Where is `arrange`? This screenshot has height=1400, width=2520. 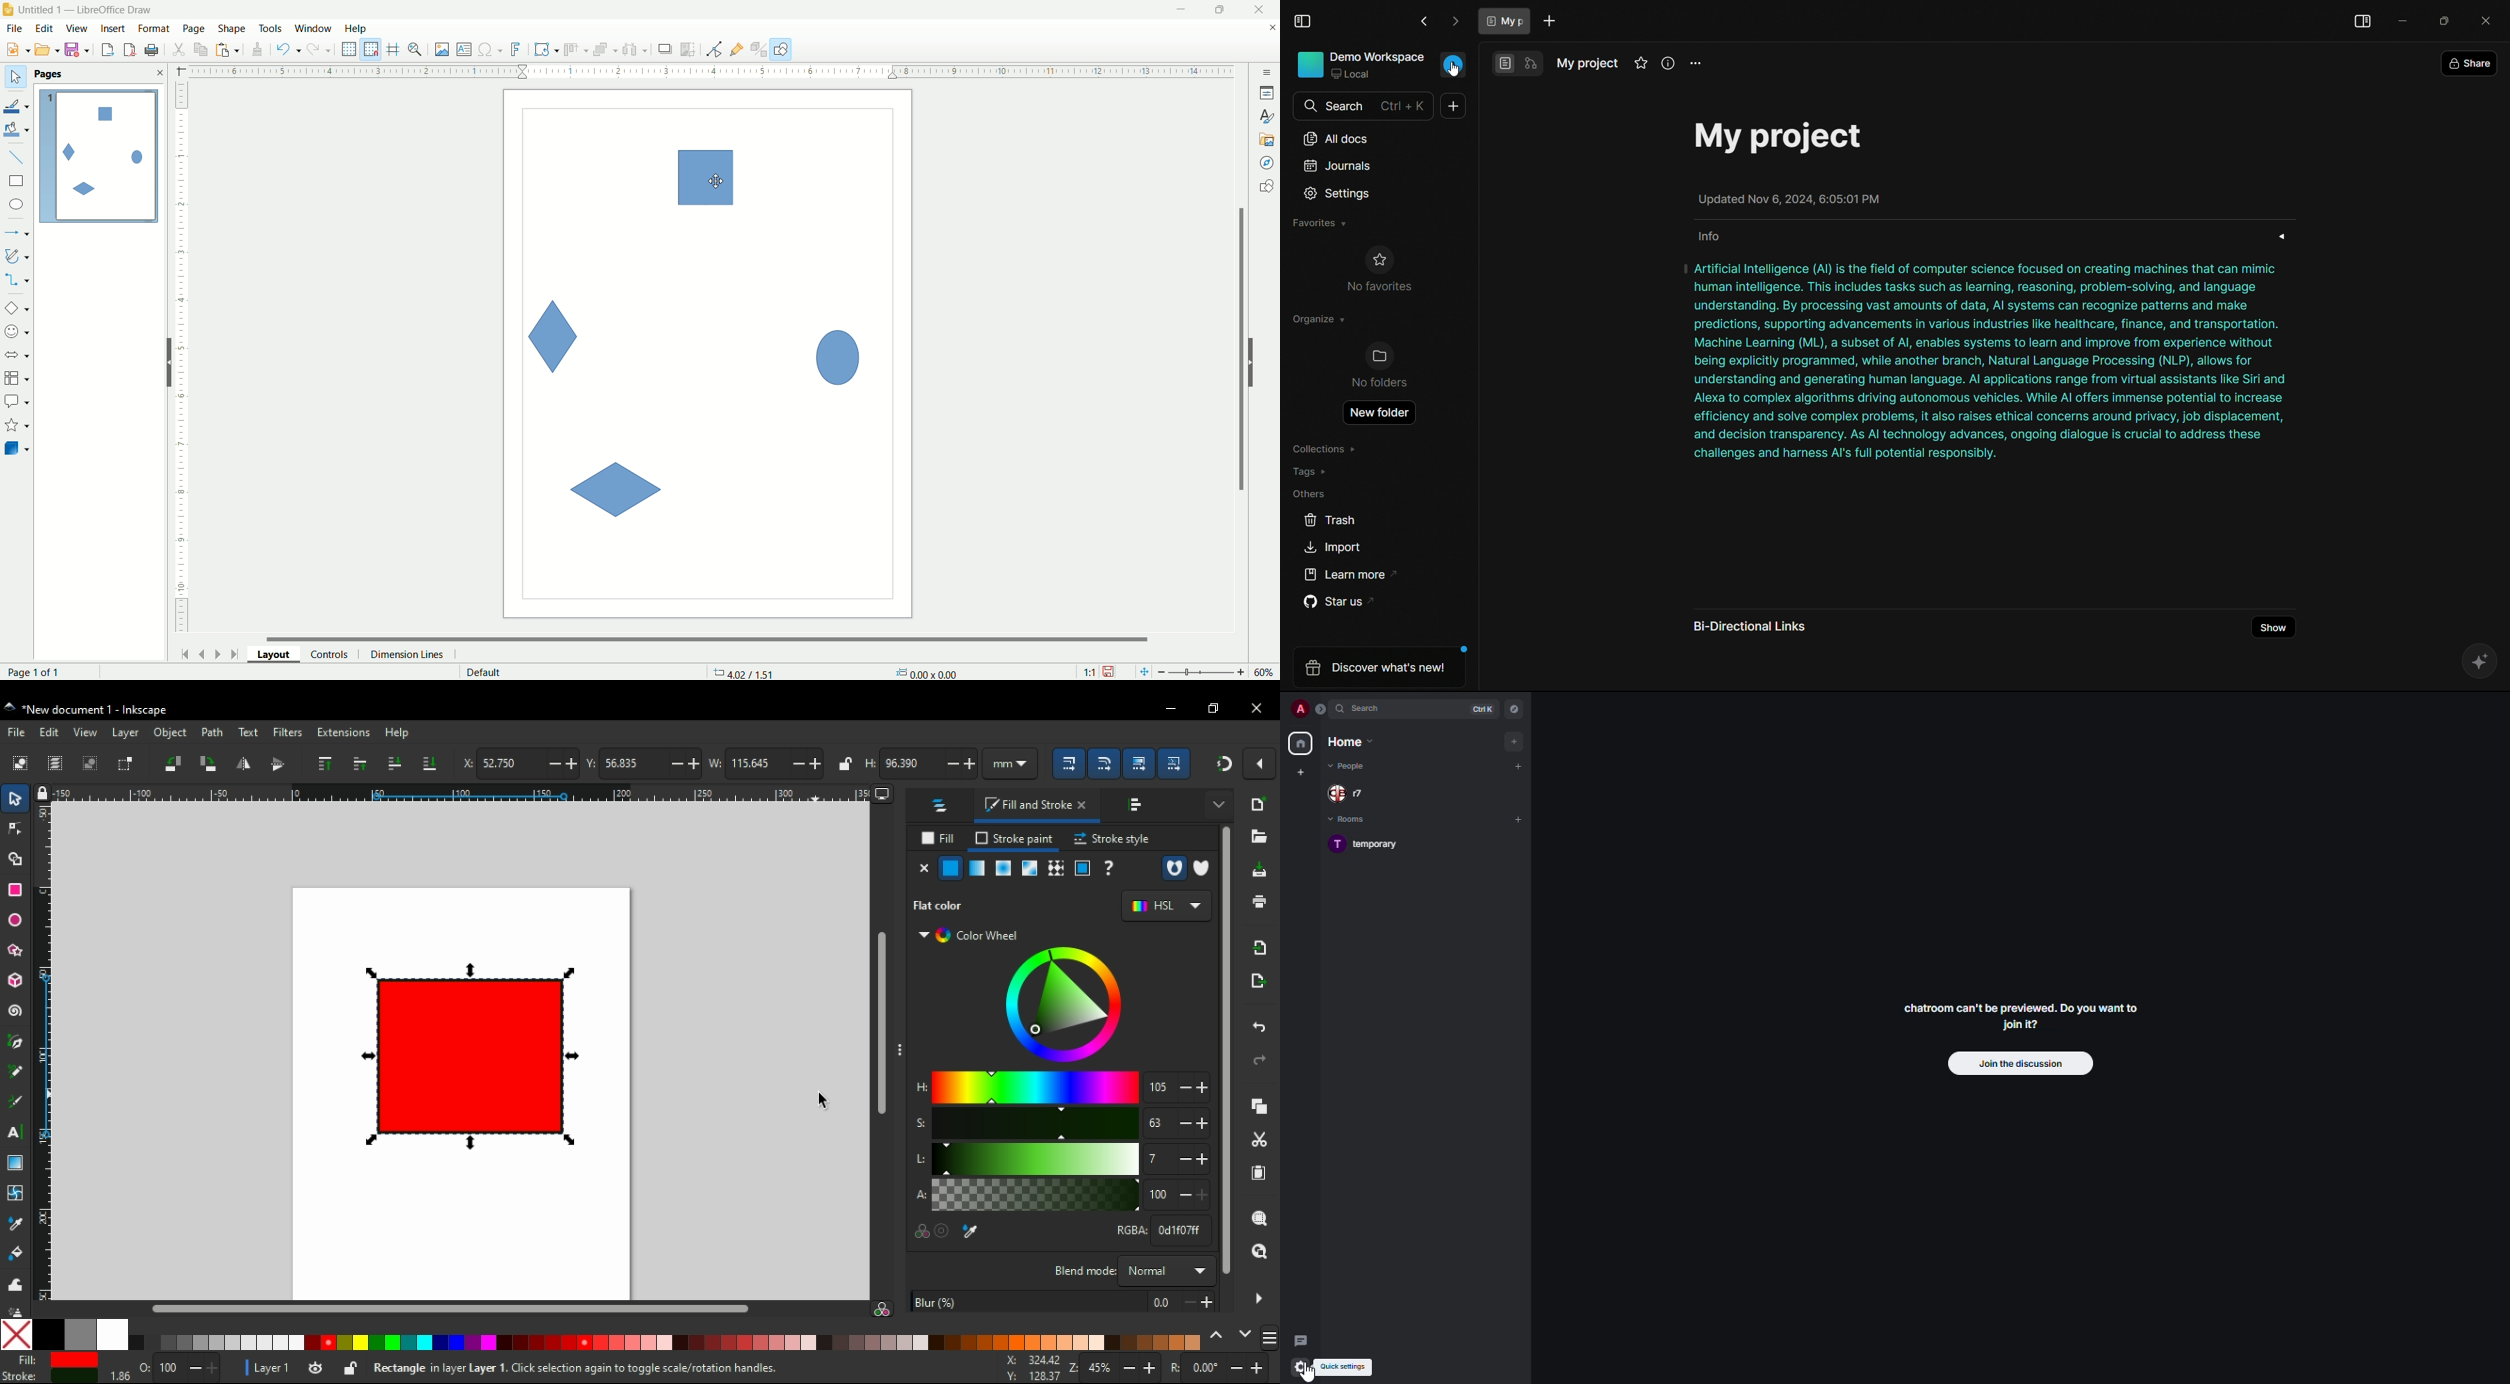
arrange is located at coordinates (606, 49).